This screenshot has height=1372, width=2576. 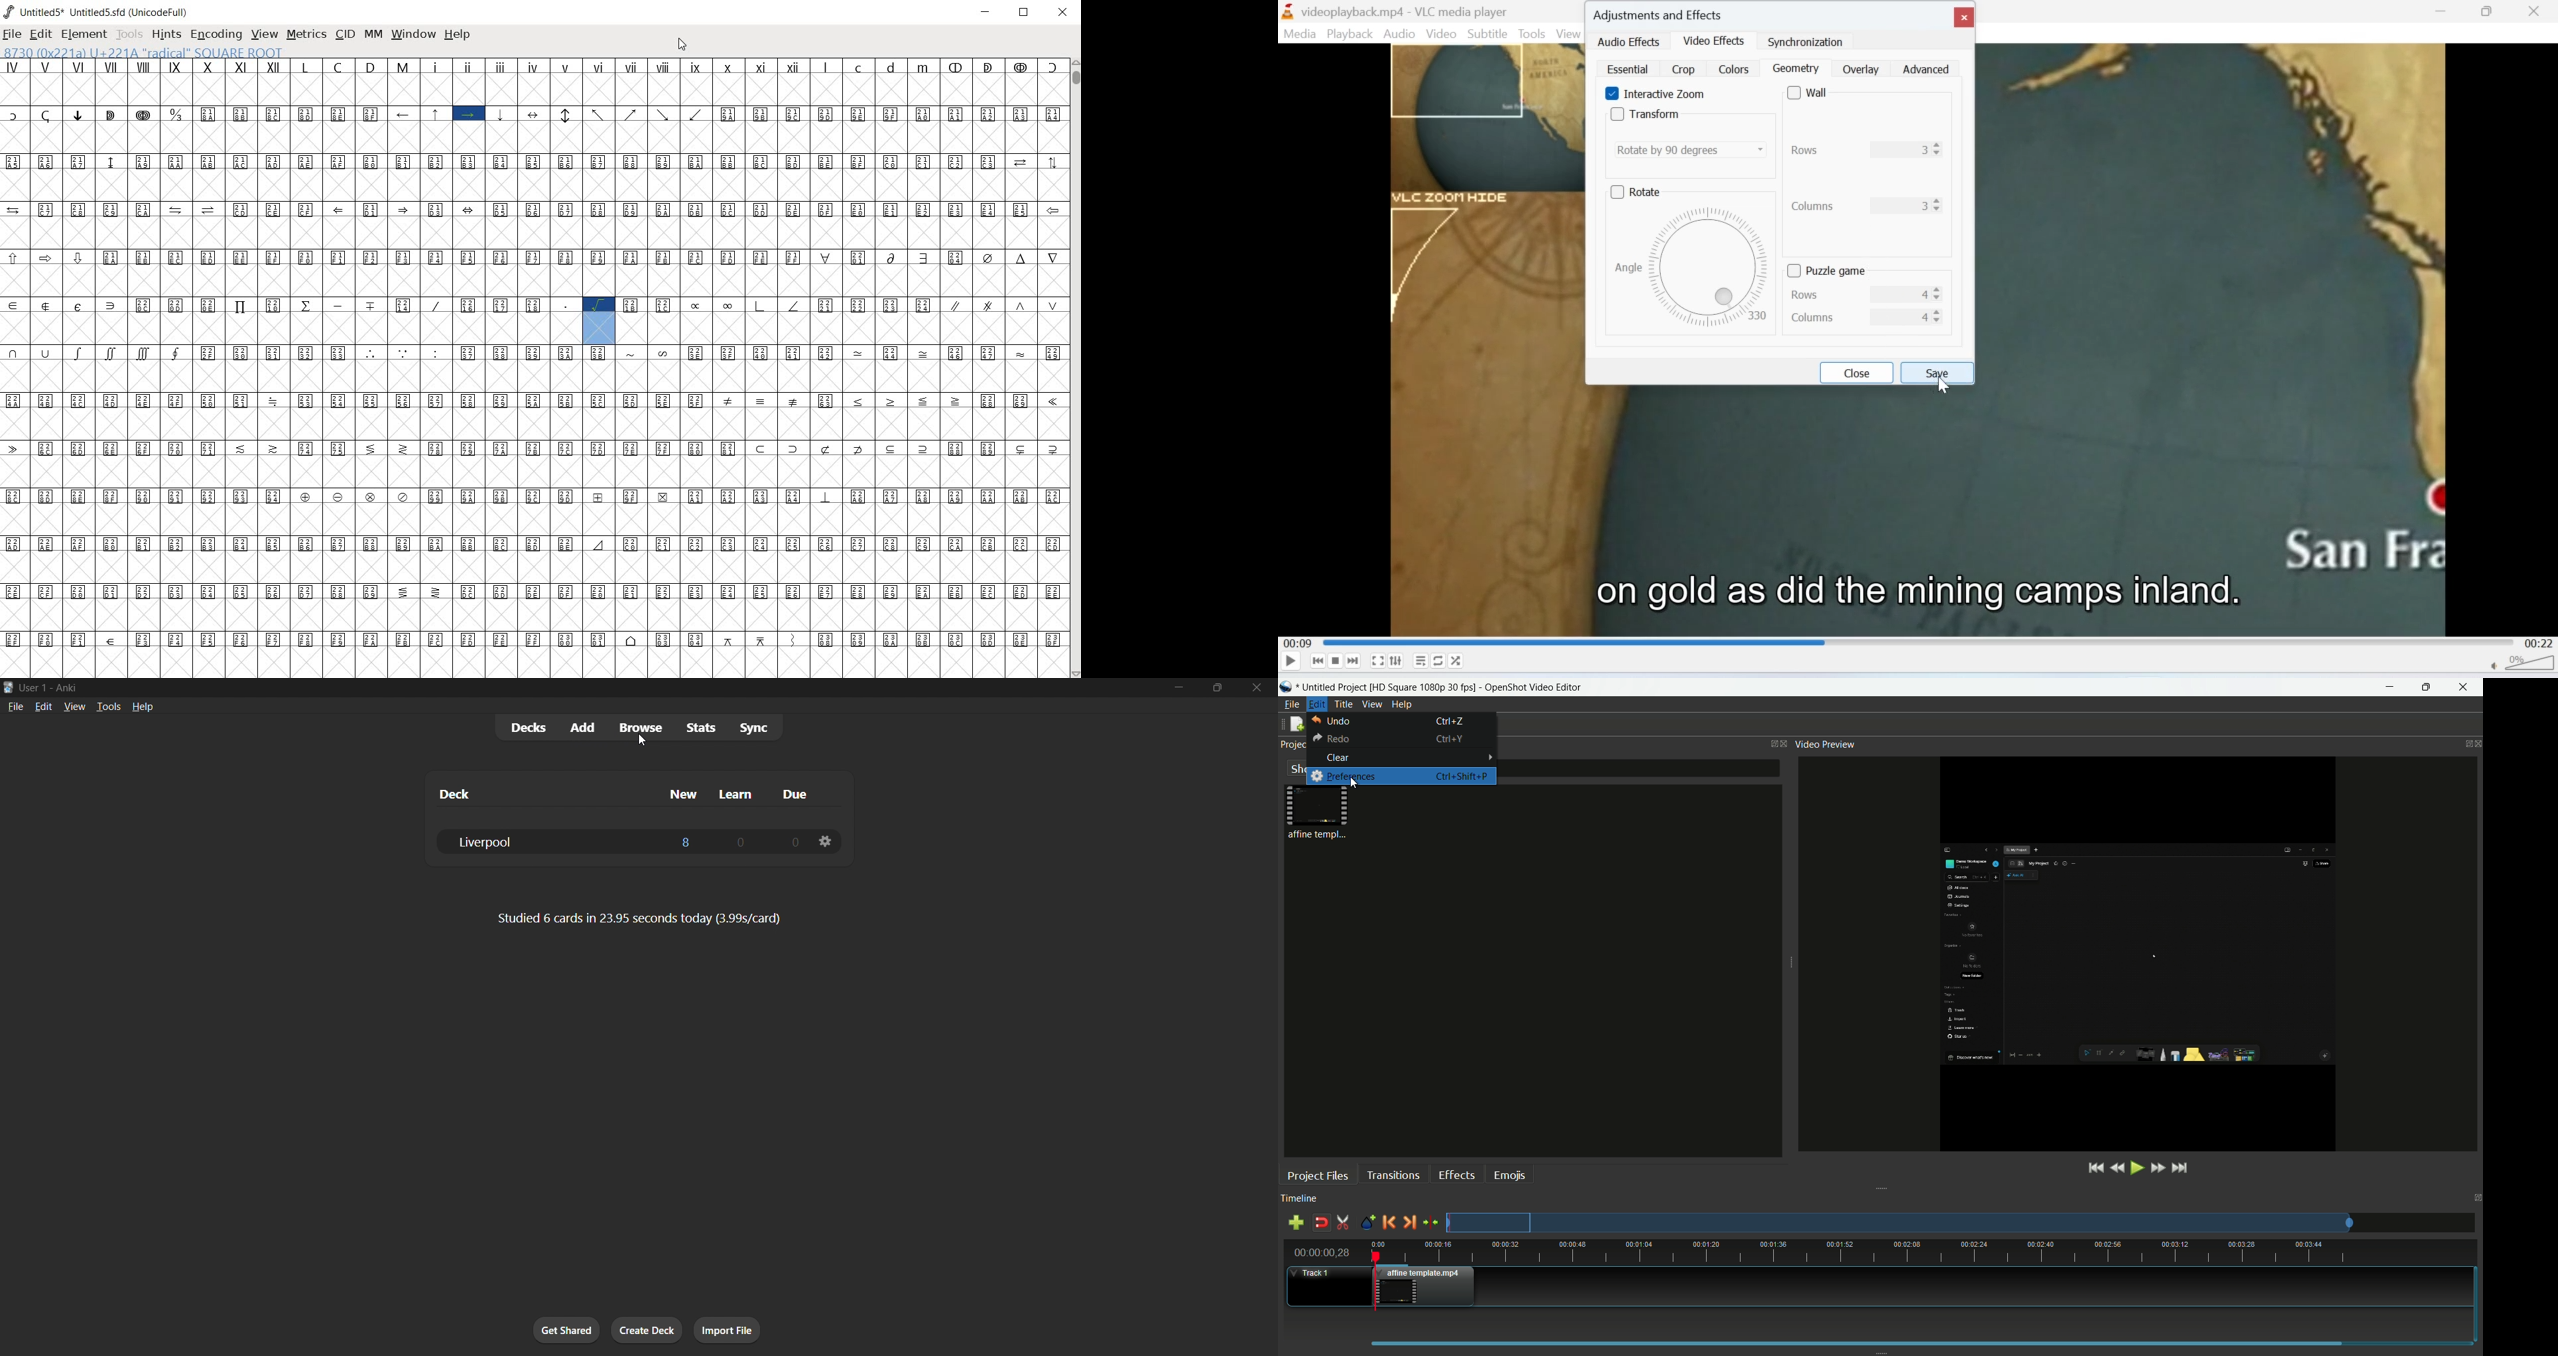 What do you see at coordinates (306, 34) in the screenshot?
I see `METRICS` at bounding box center [306, 34].